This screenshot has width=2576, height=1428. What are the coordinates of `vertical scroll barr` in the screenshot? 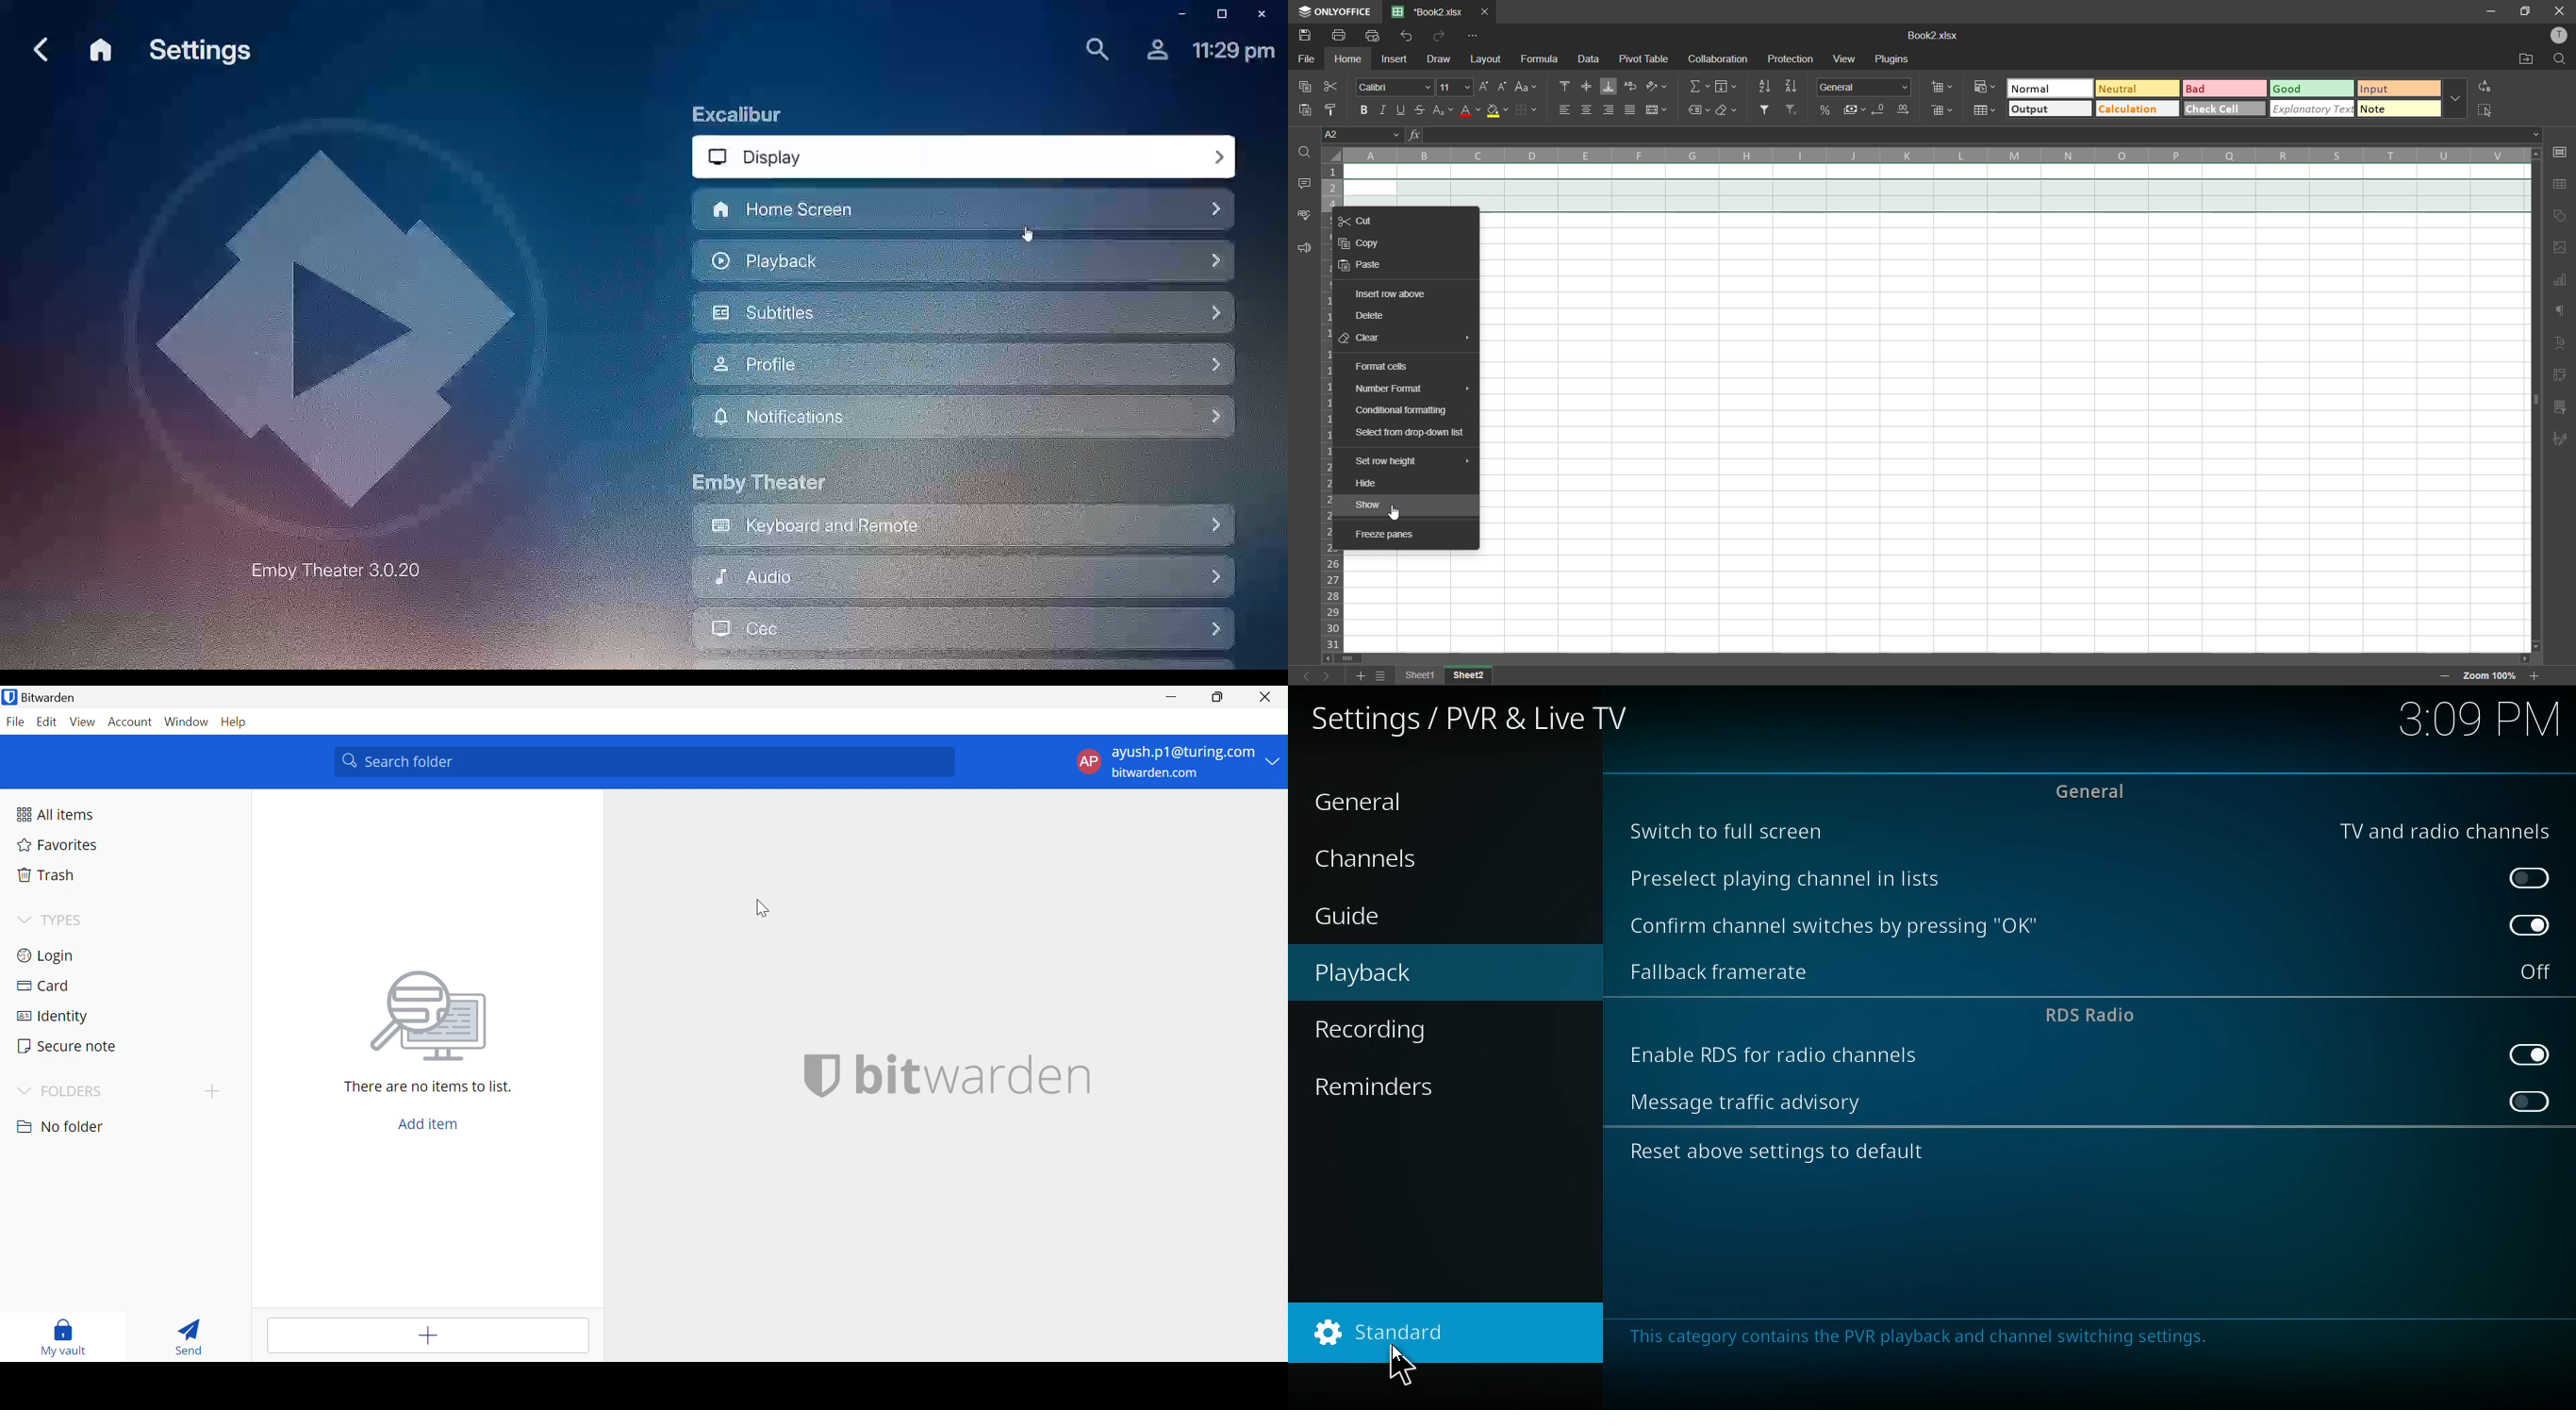 It's located at (2534, 400).